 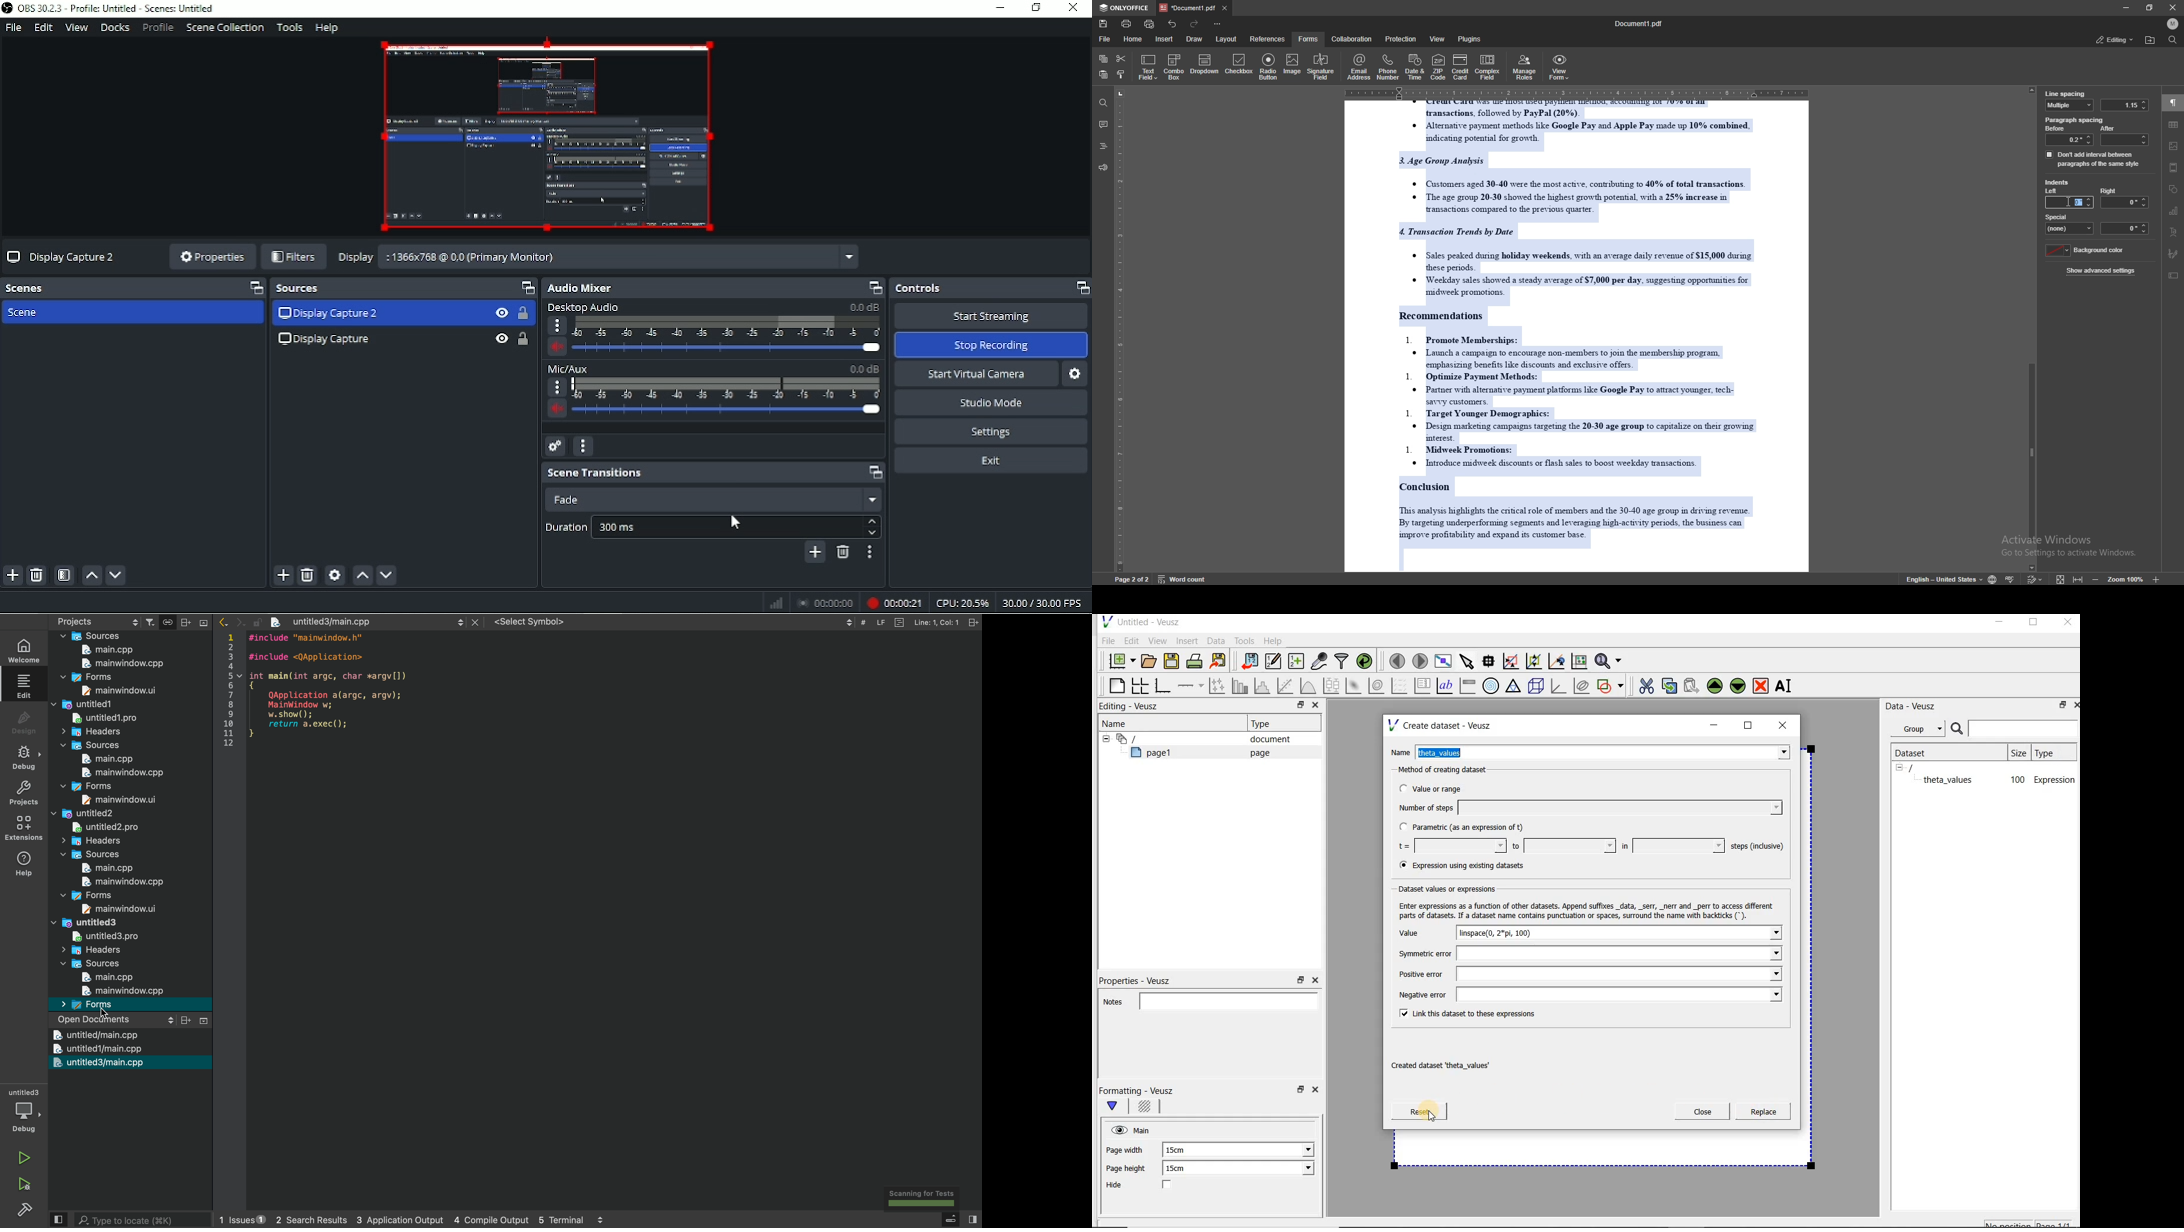 I want to click on untitled2, so click(x=104, y=828).